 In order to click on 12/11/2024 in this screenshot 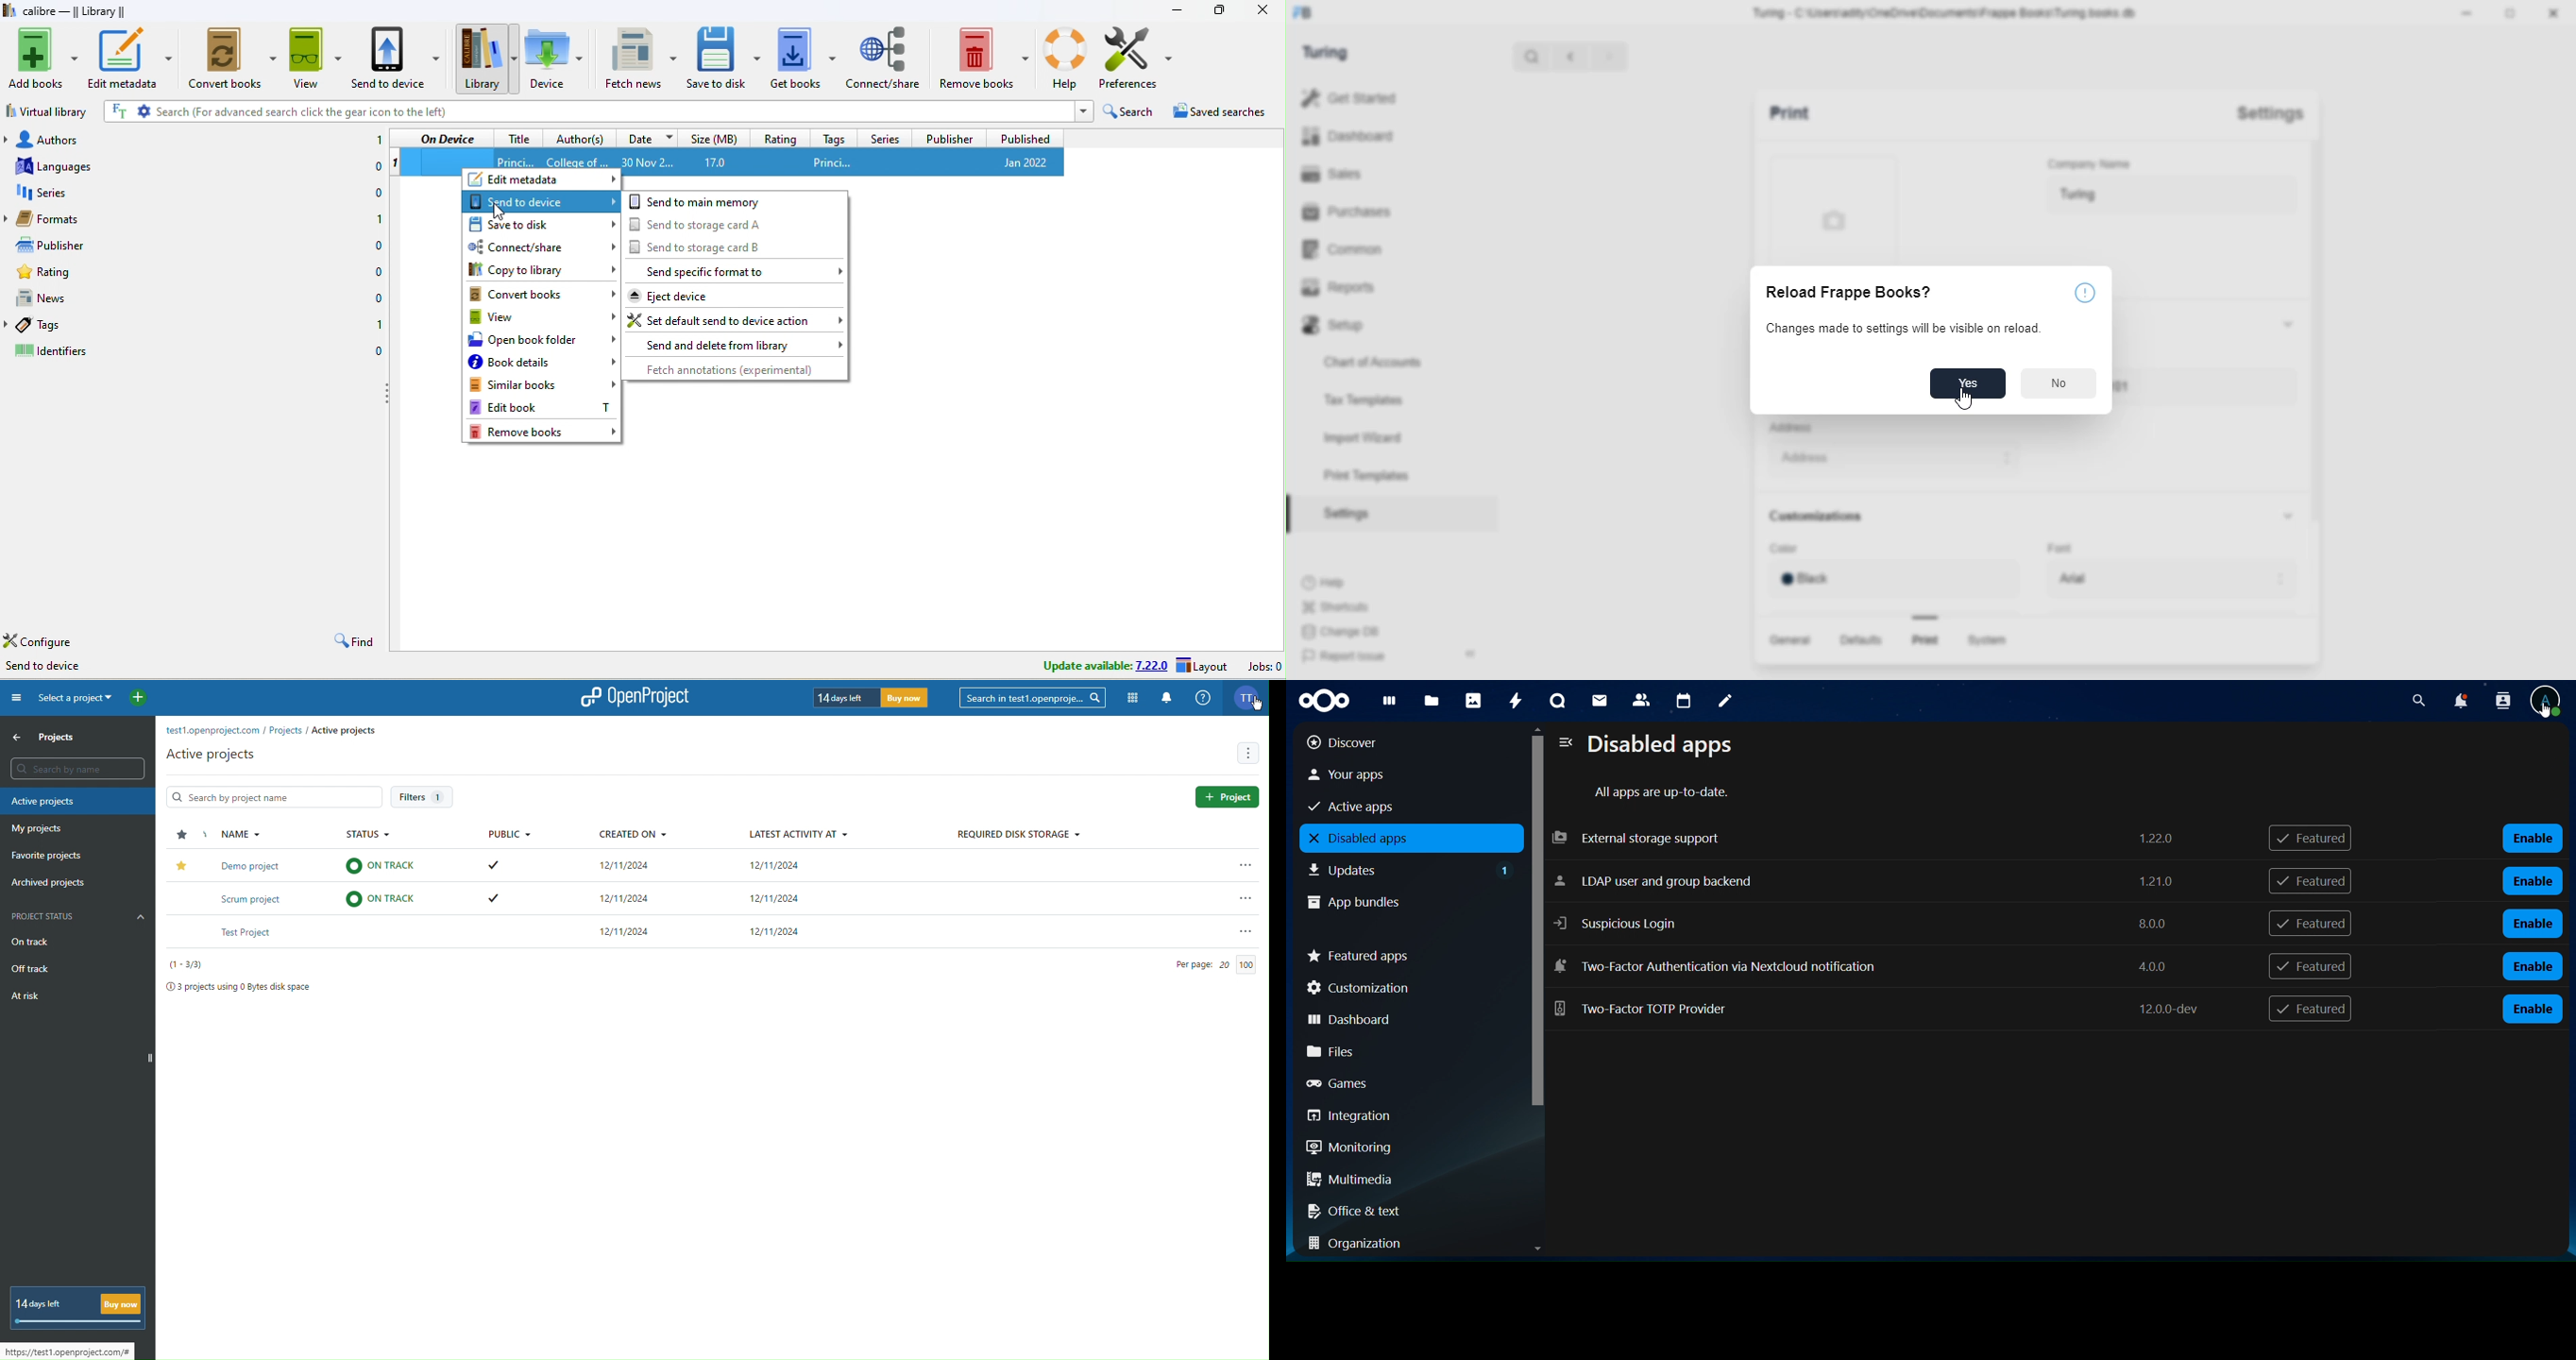, I will do `click(779, 866)`.